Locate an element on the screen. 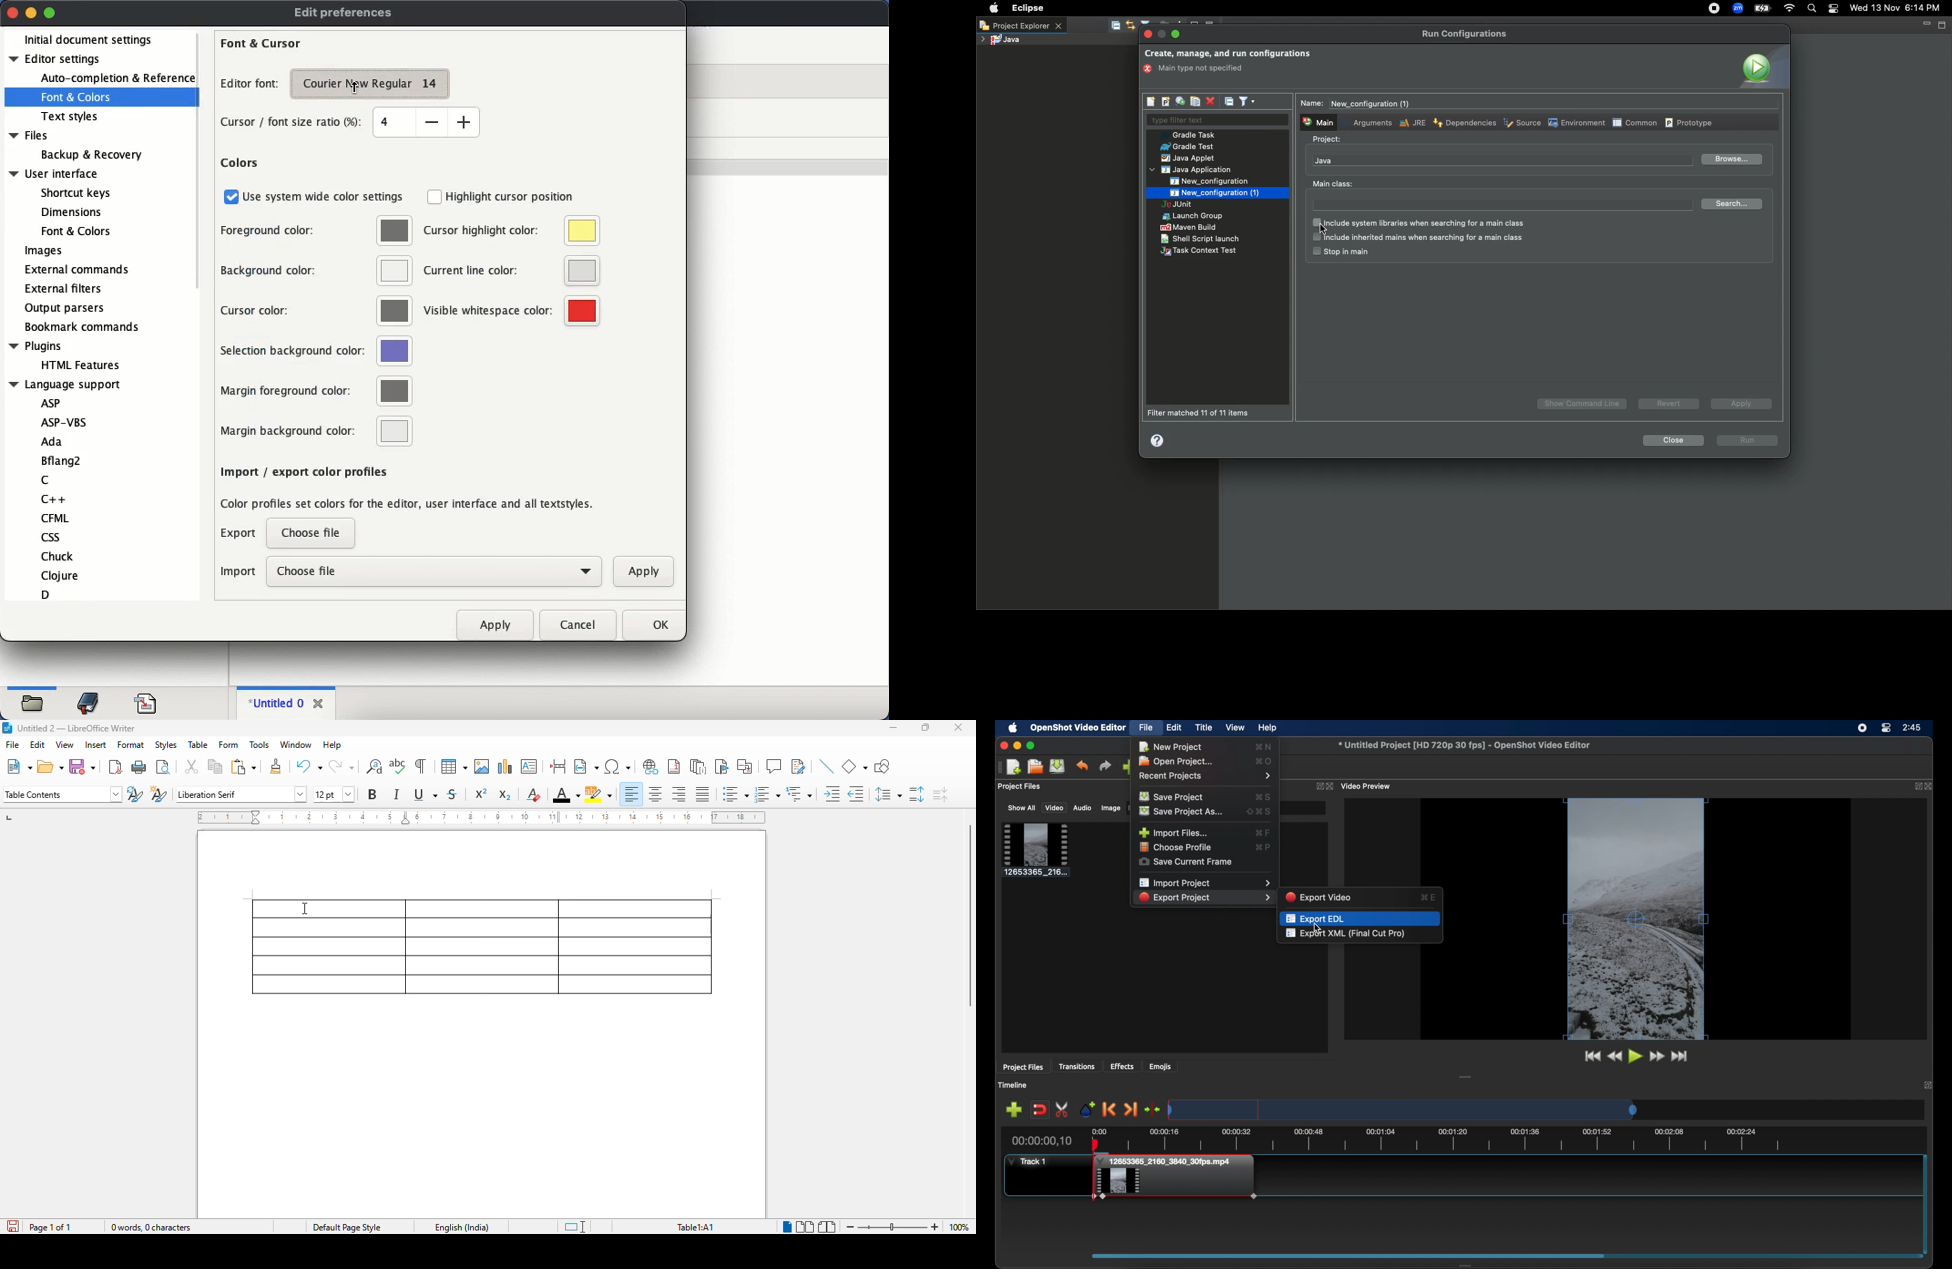 The height and width of the screenshot is (1288, 1960). insert page break is located at coordinates (557, 766).